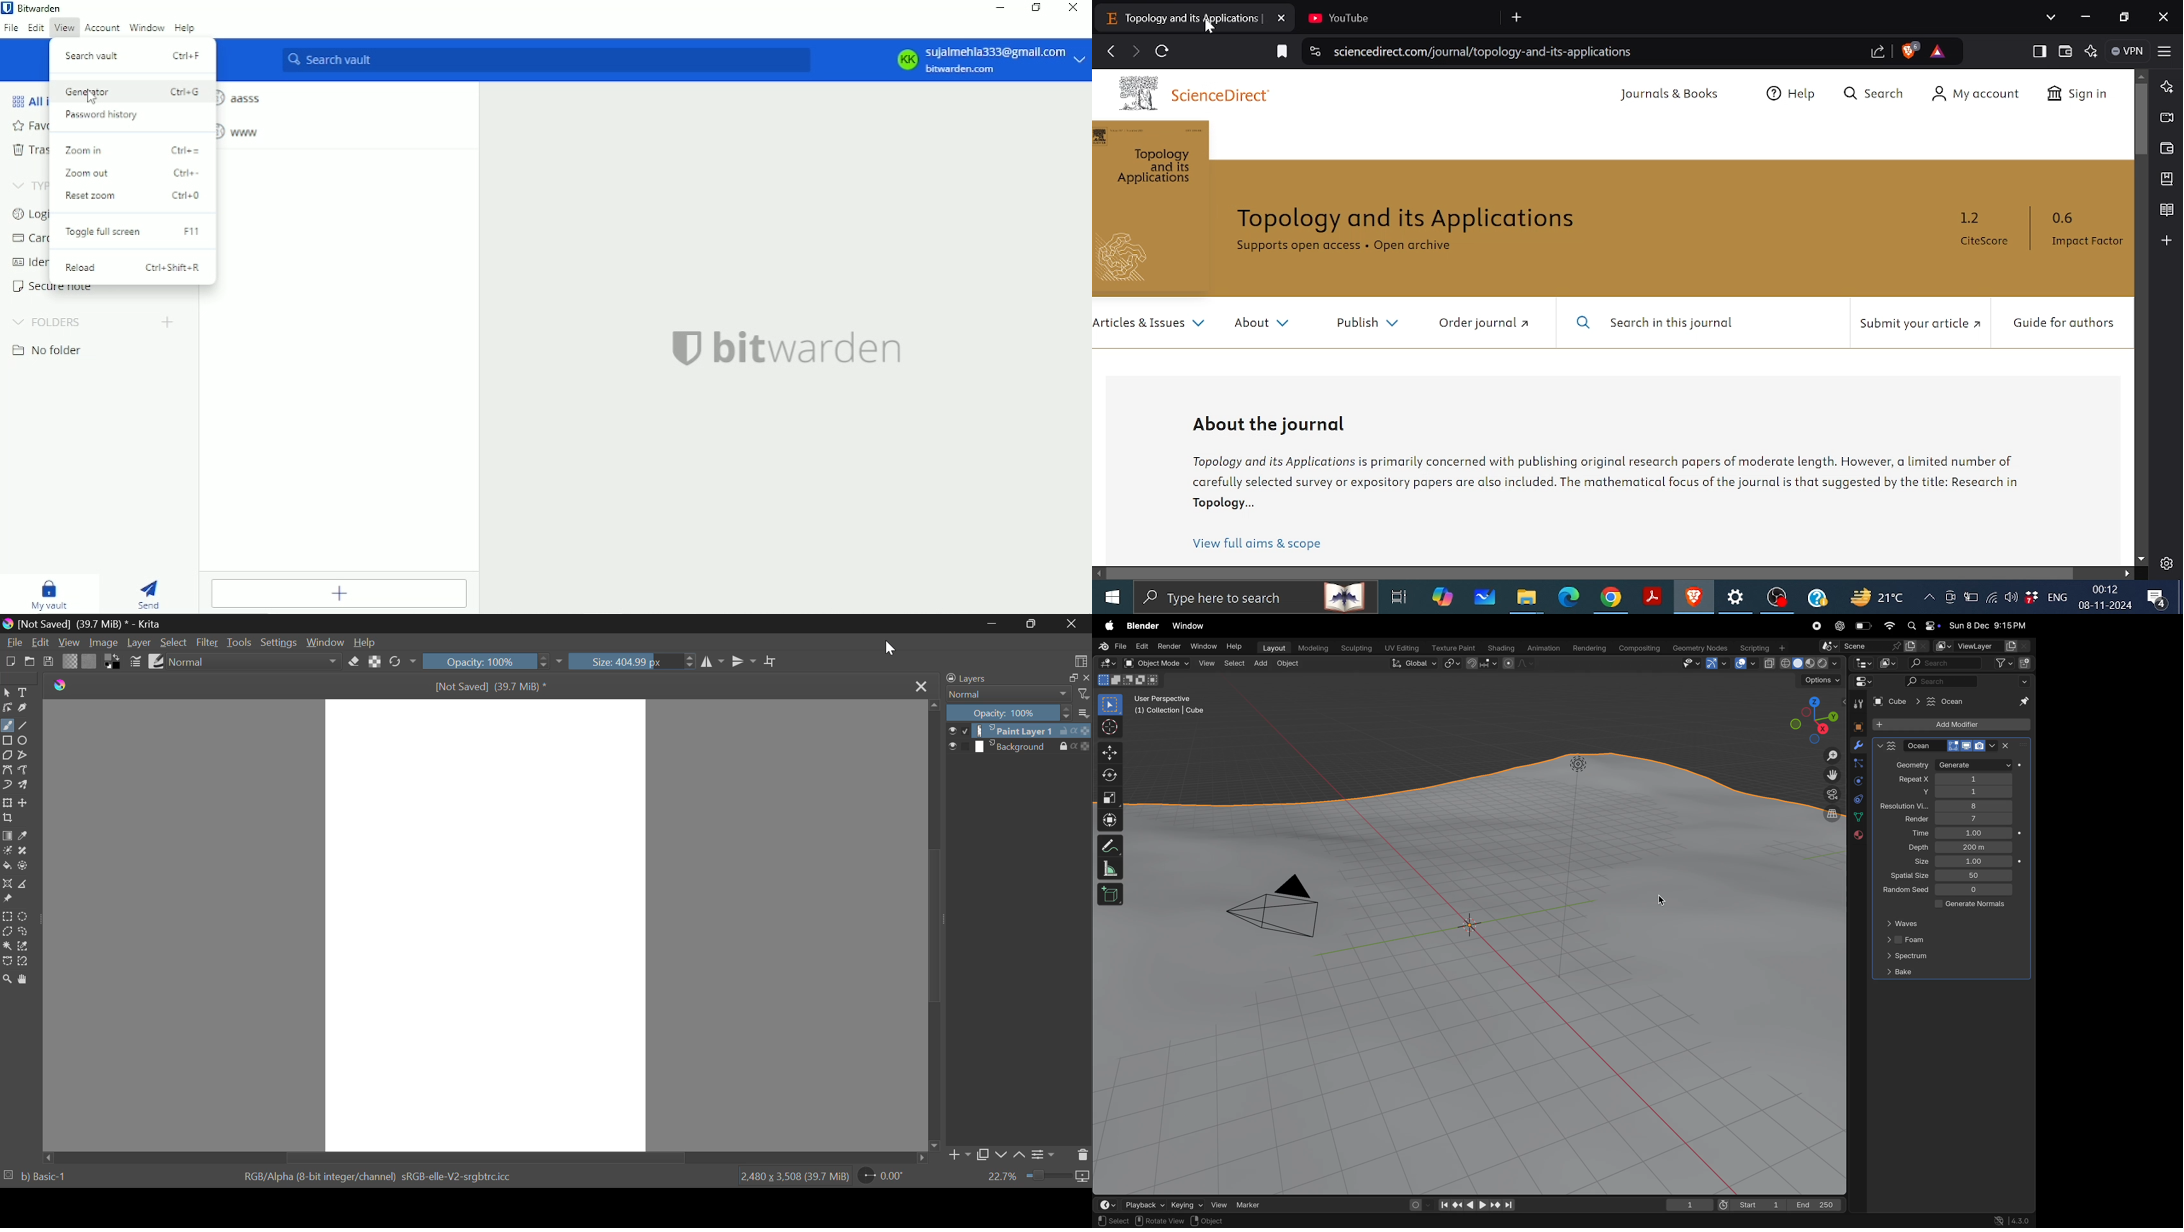  Describe the element at coordinates (9, 770) in the screenshot. I see `Bezier Curve` at that location.